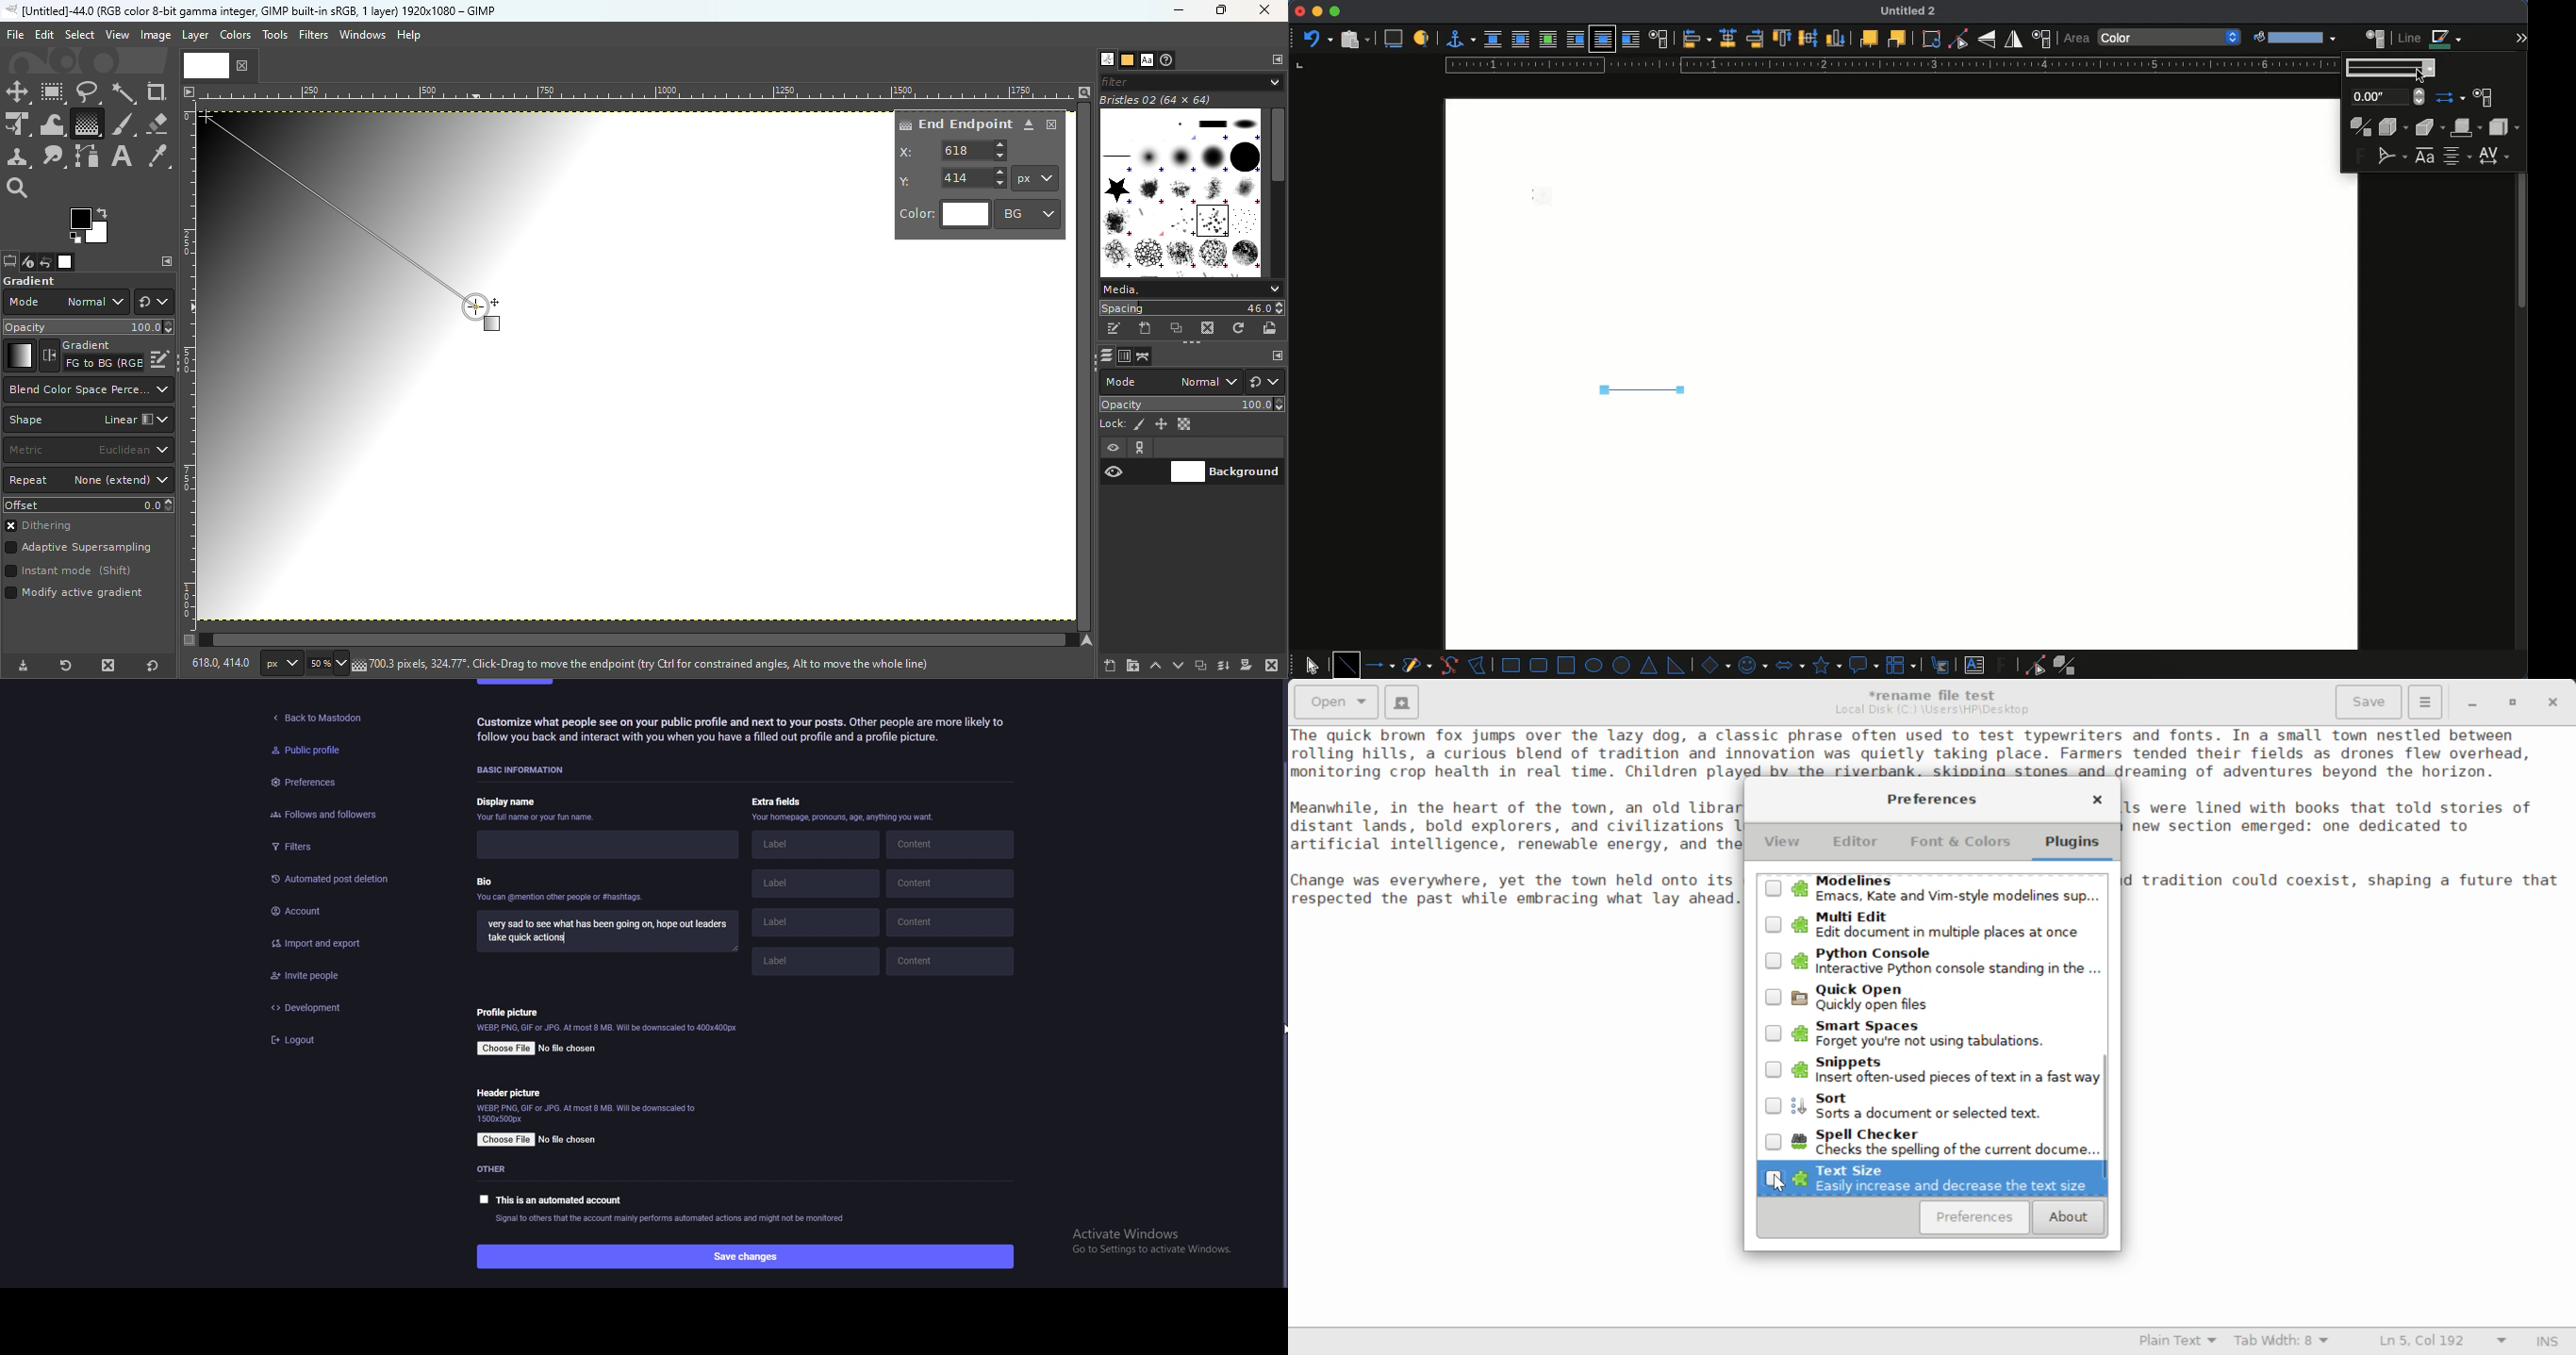  Describe the element at coordinates (118, 35) in the screenshot. I see `View` at that location.